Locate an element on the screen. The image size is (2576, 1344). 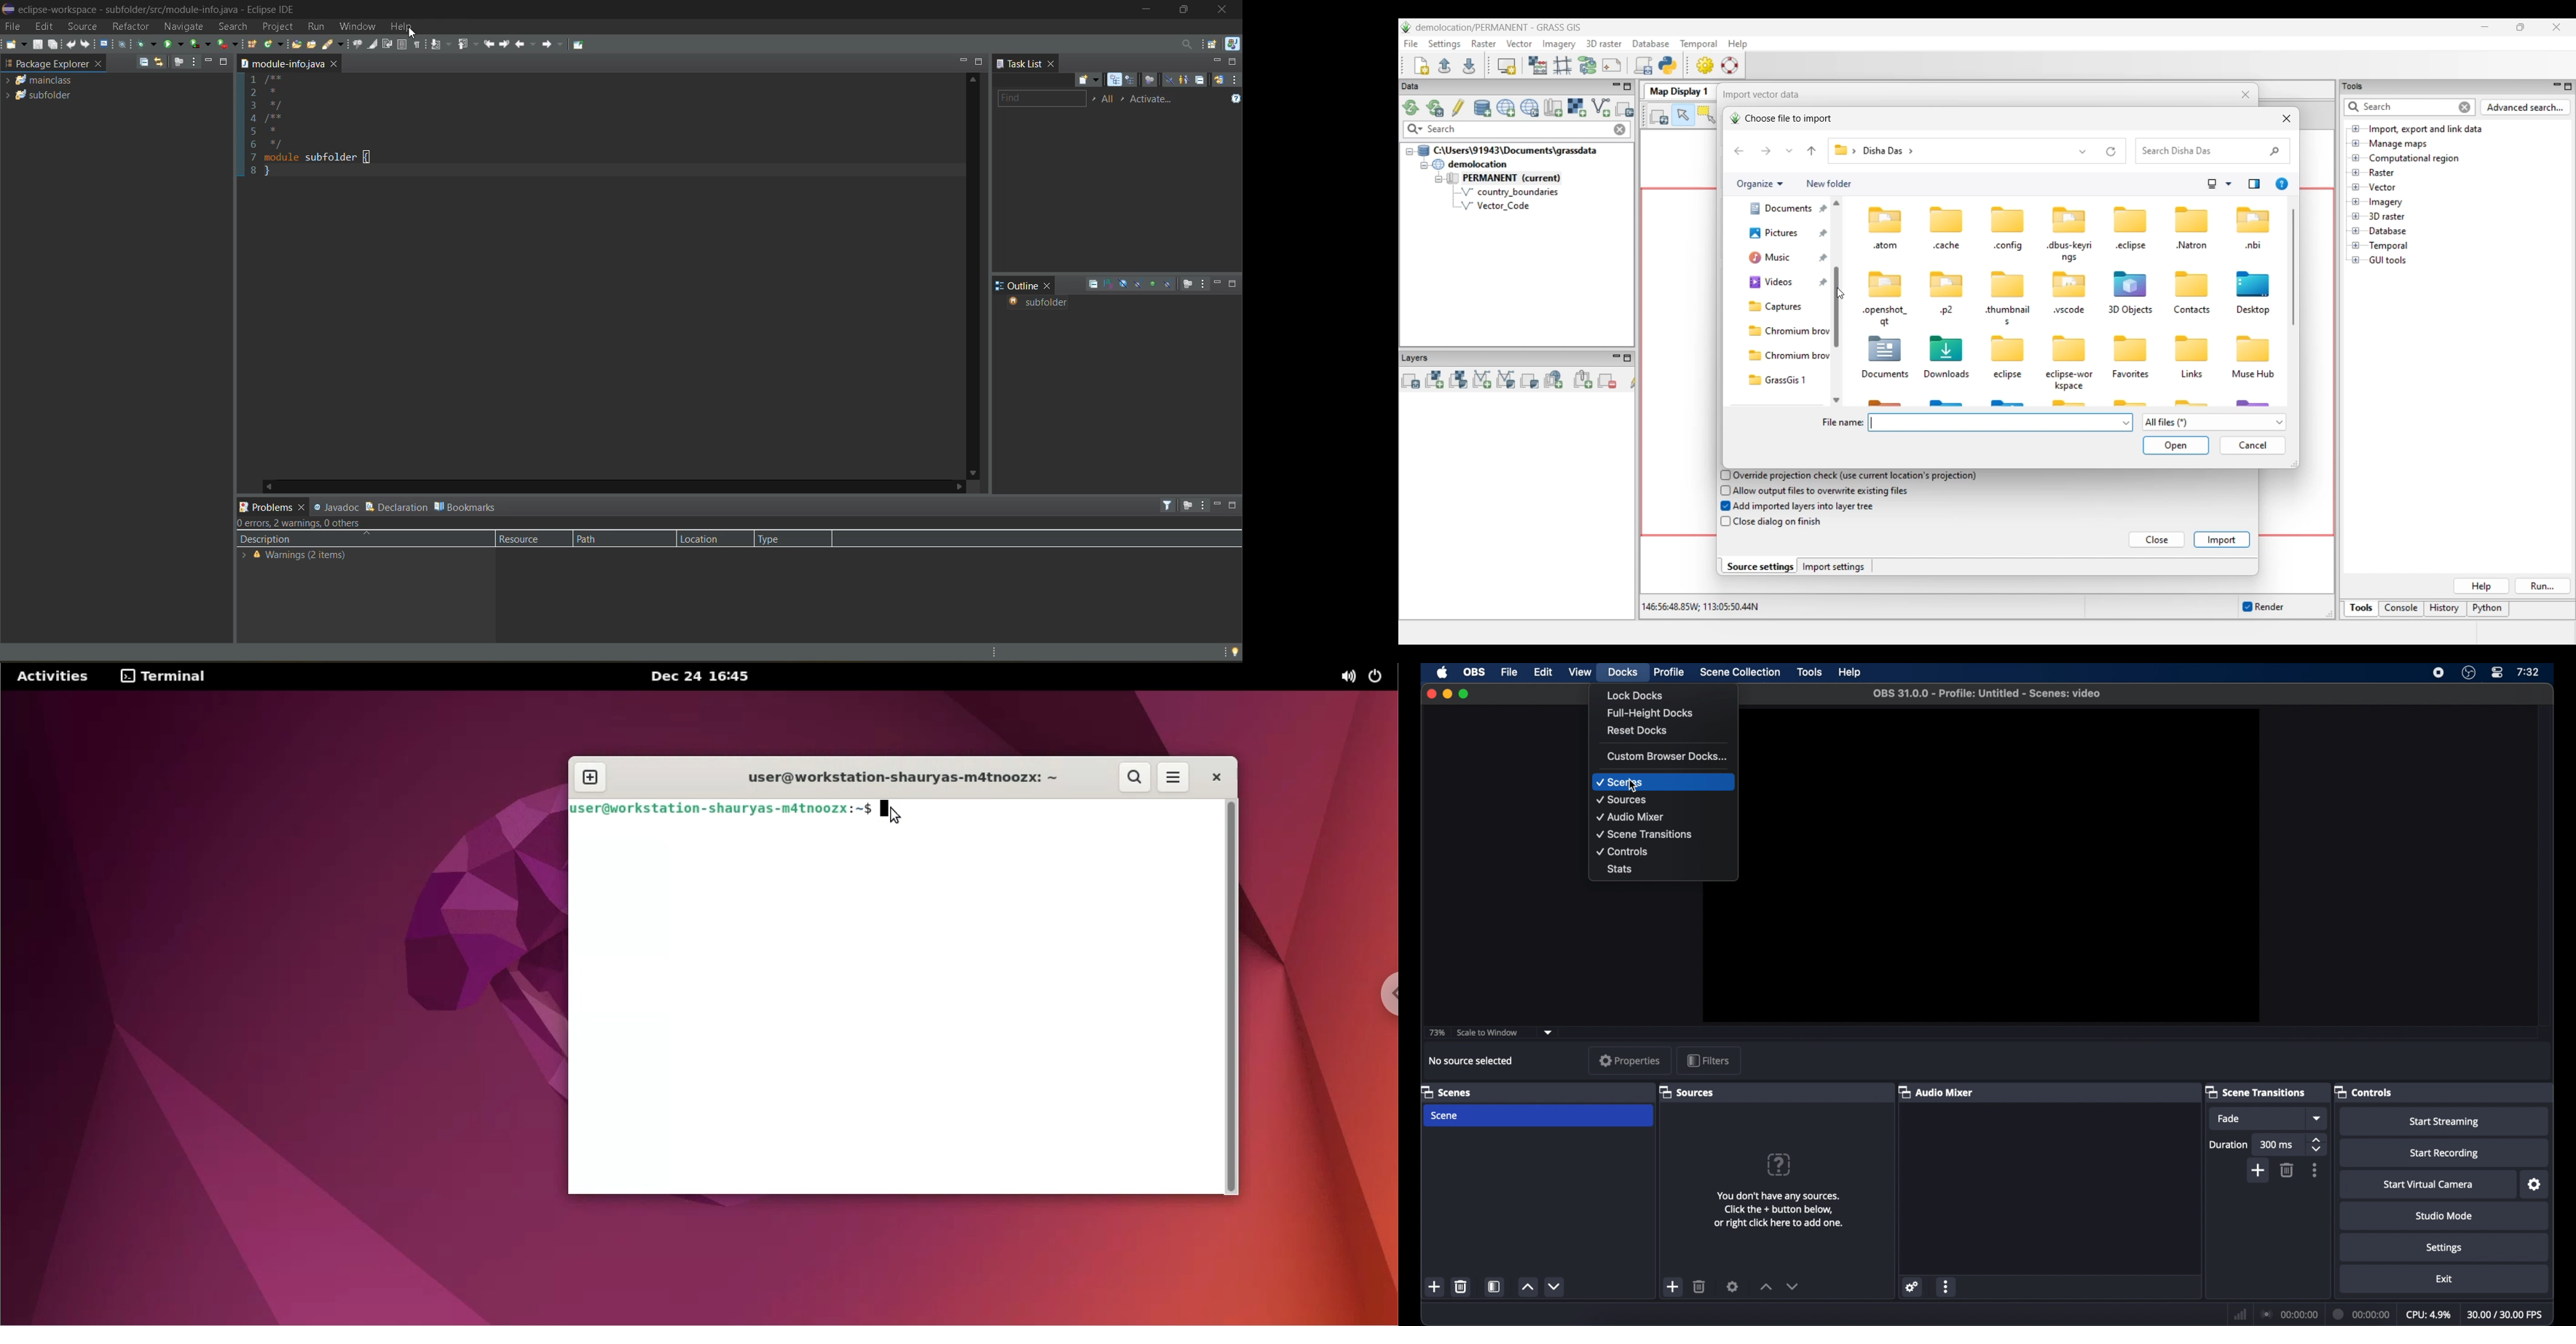
cursor is located at coordinates (1632, 787).